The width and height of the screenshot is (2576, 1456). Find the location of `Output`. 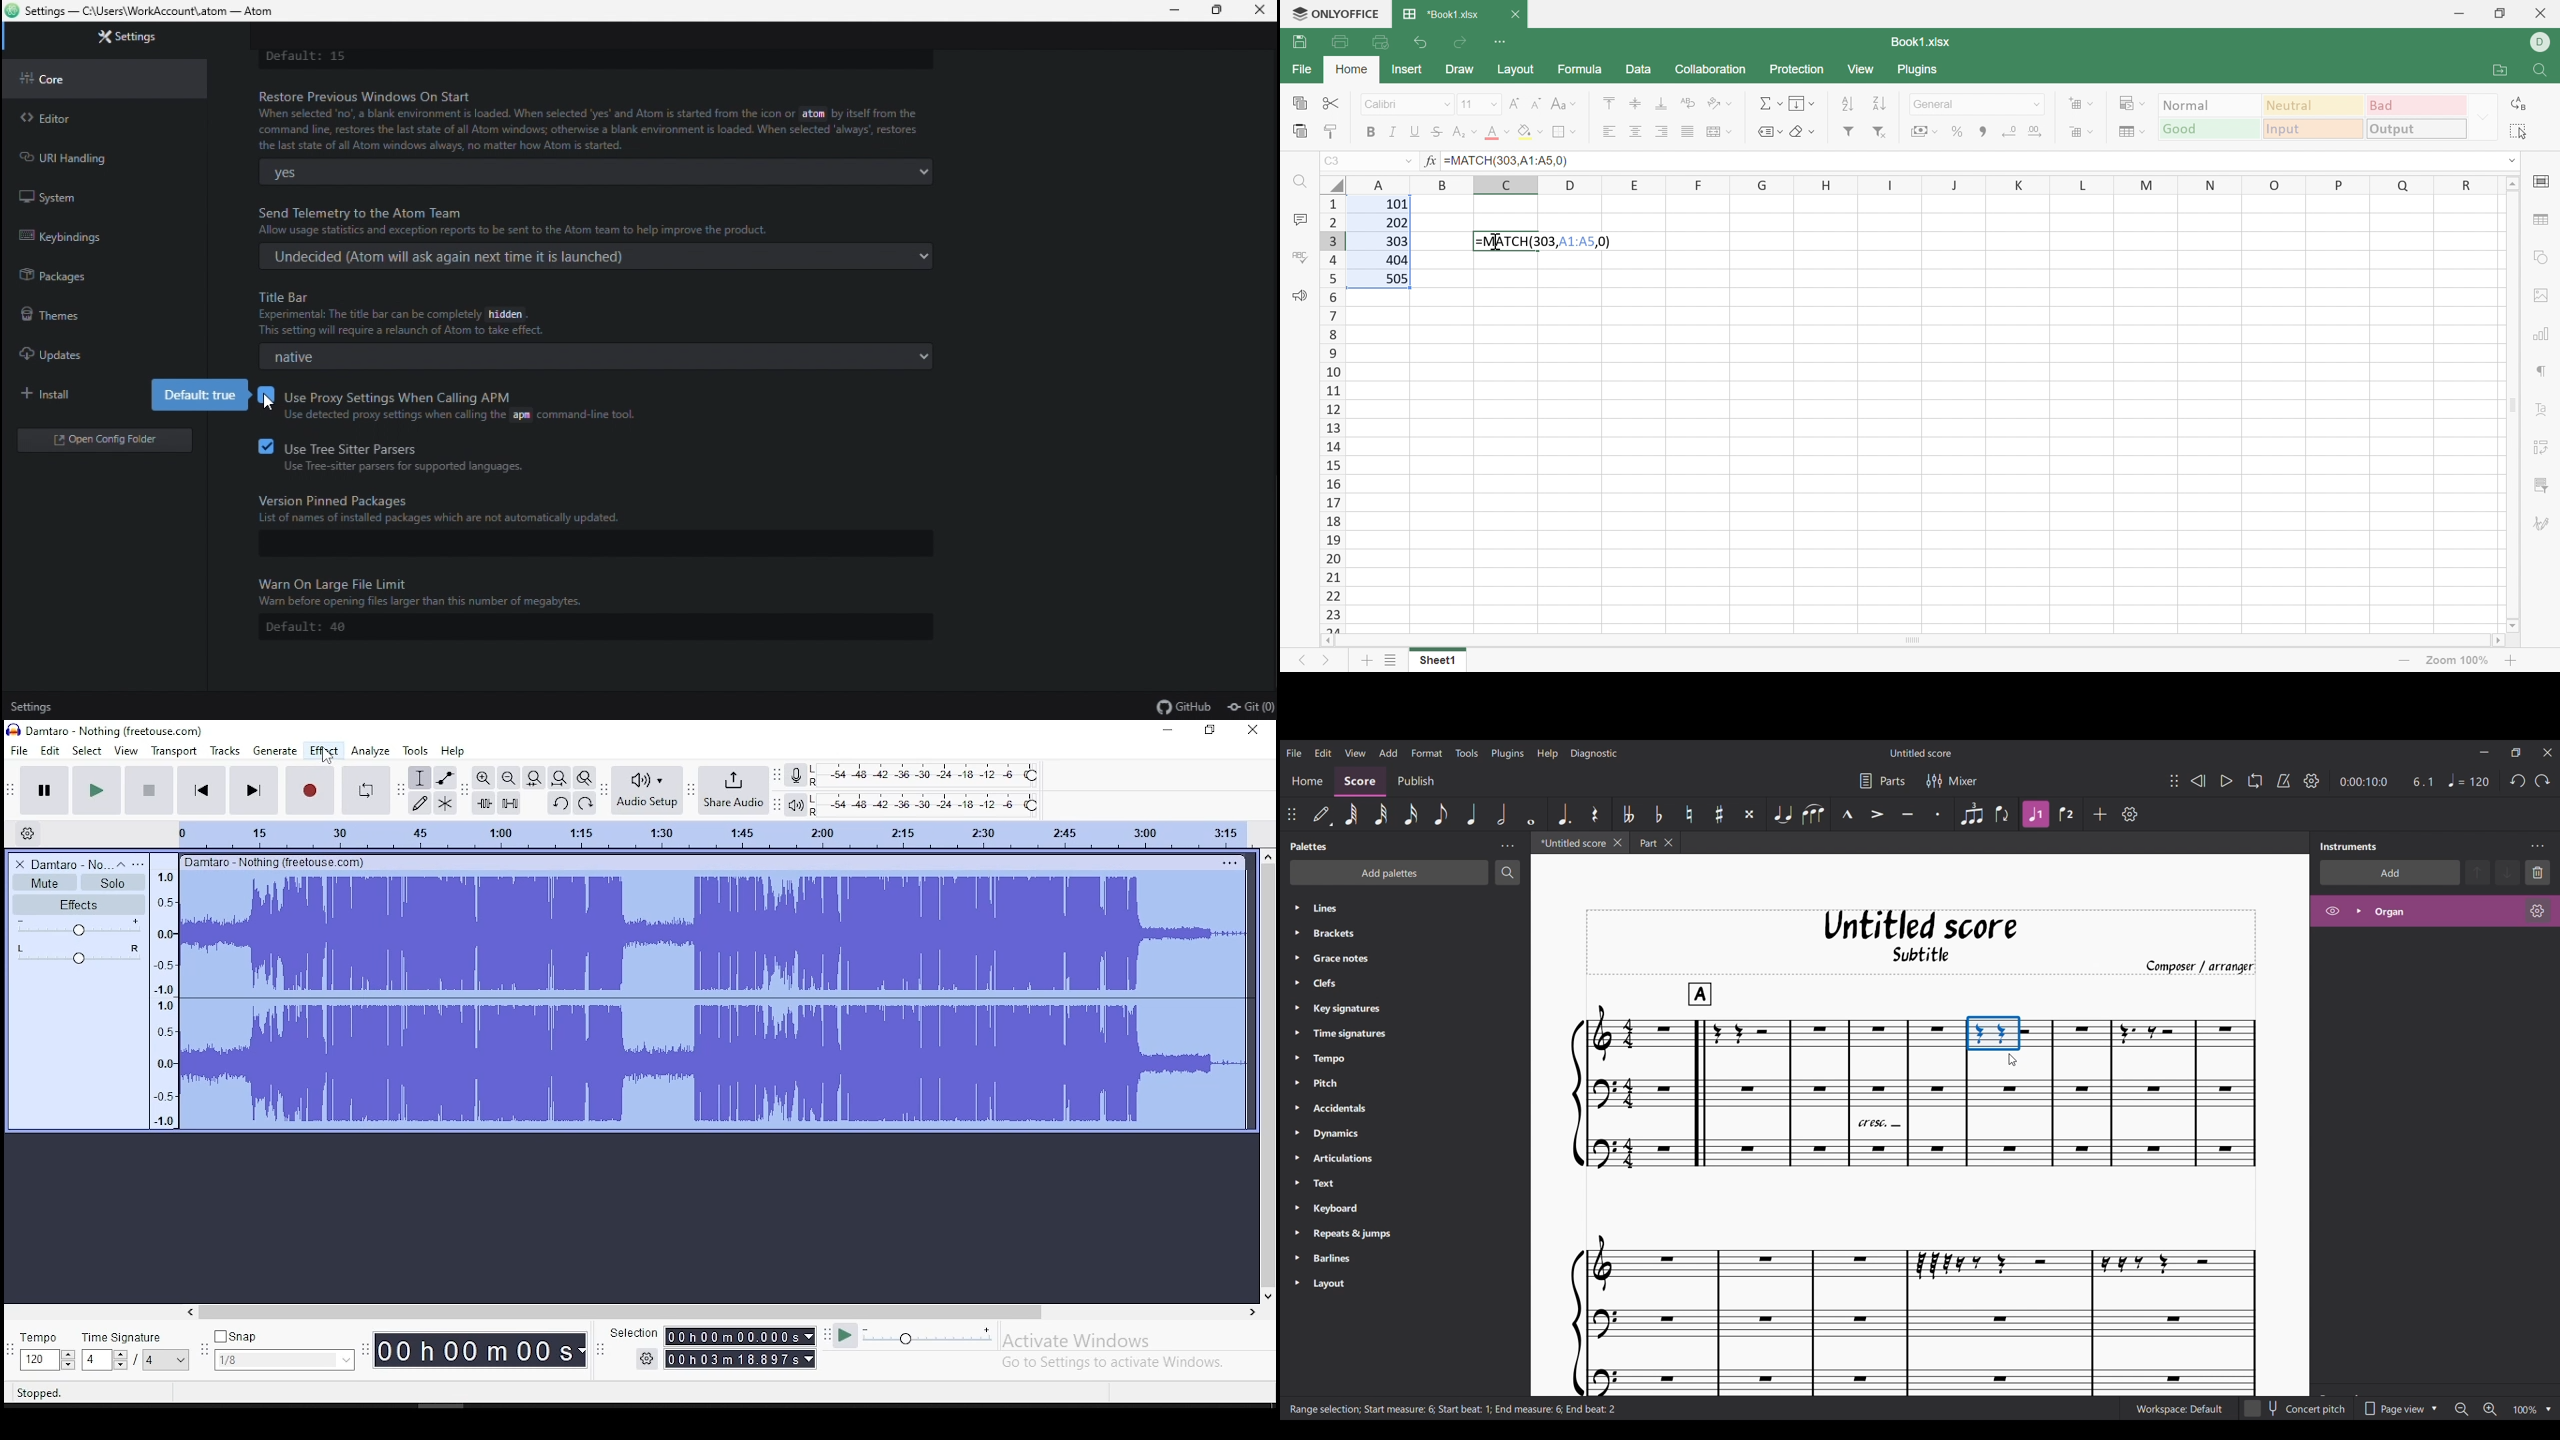

Output is located at coordinates (2418, 128).